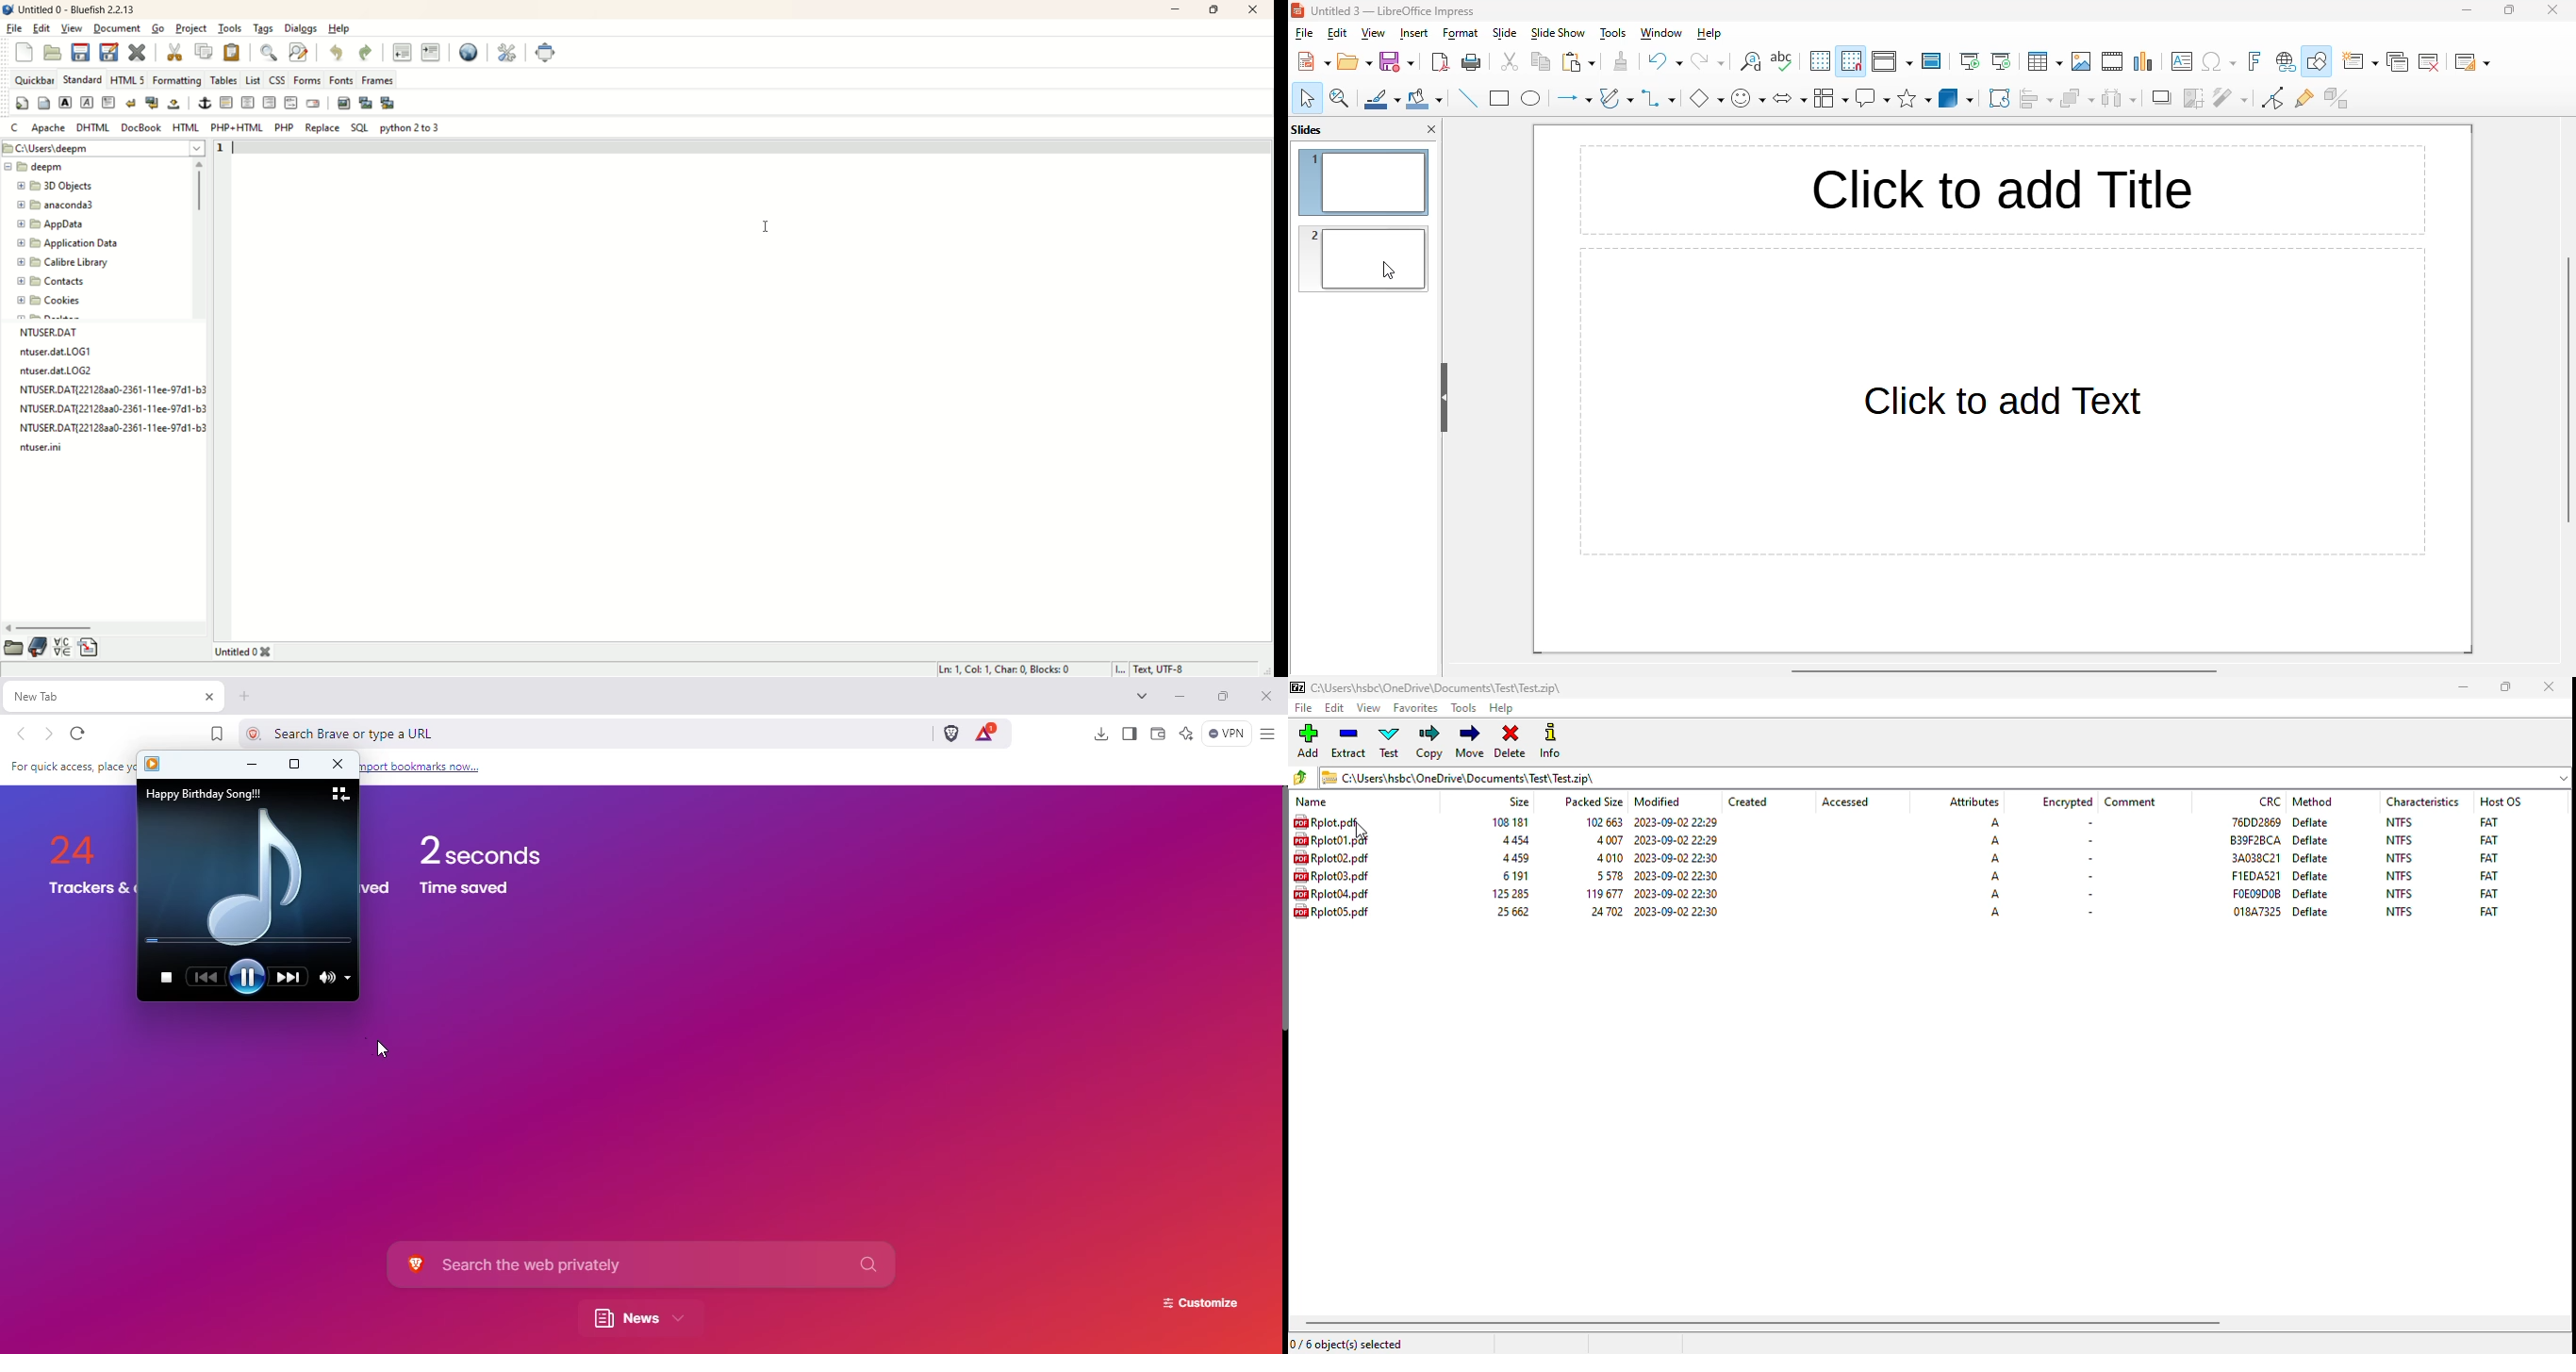 The image size is (2576, 1372). Describe the element at coordinates (1616, 98) in the screenshot. I see `curves and polygons` at that location.